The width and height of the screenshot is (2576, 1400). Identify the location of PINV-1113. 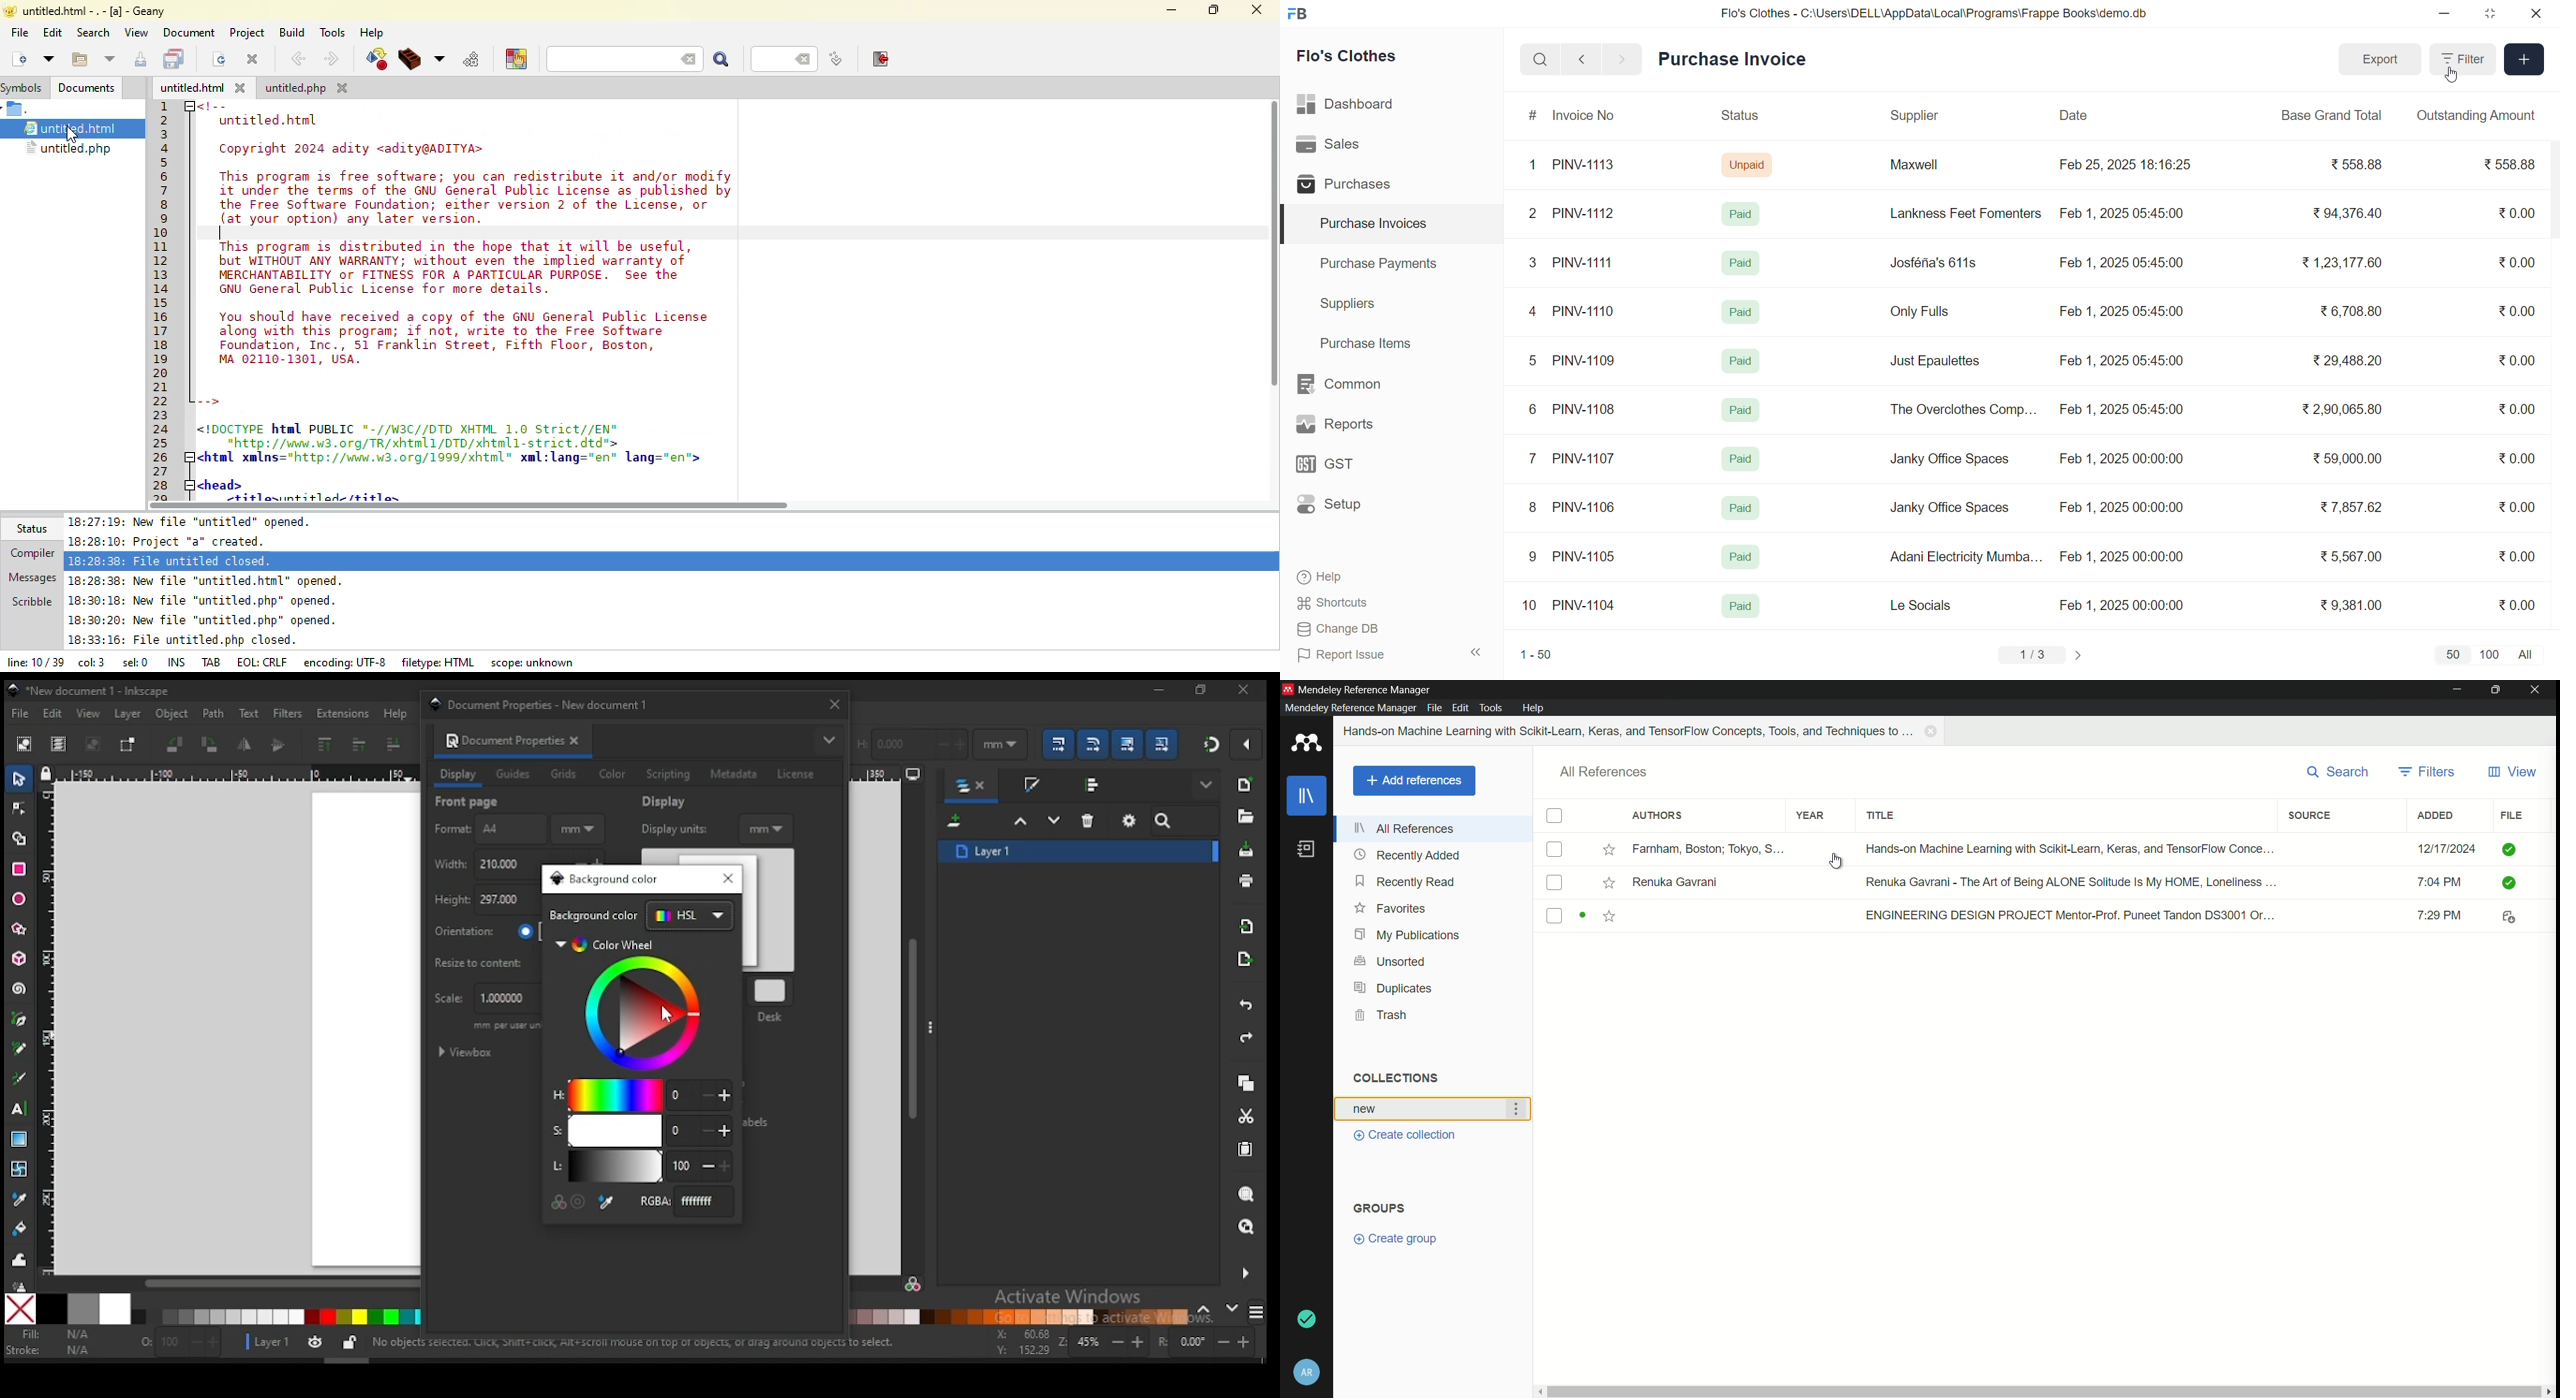
(1589, 166).